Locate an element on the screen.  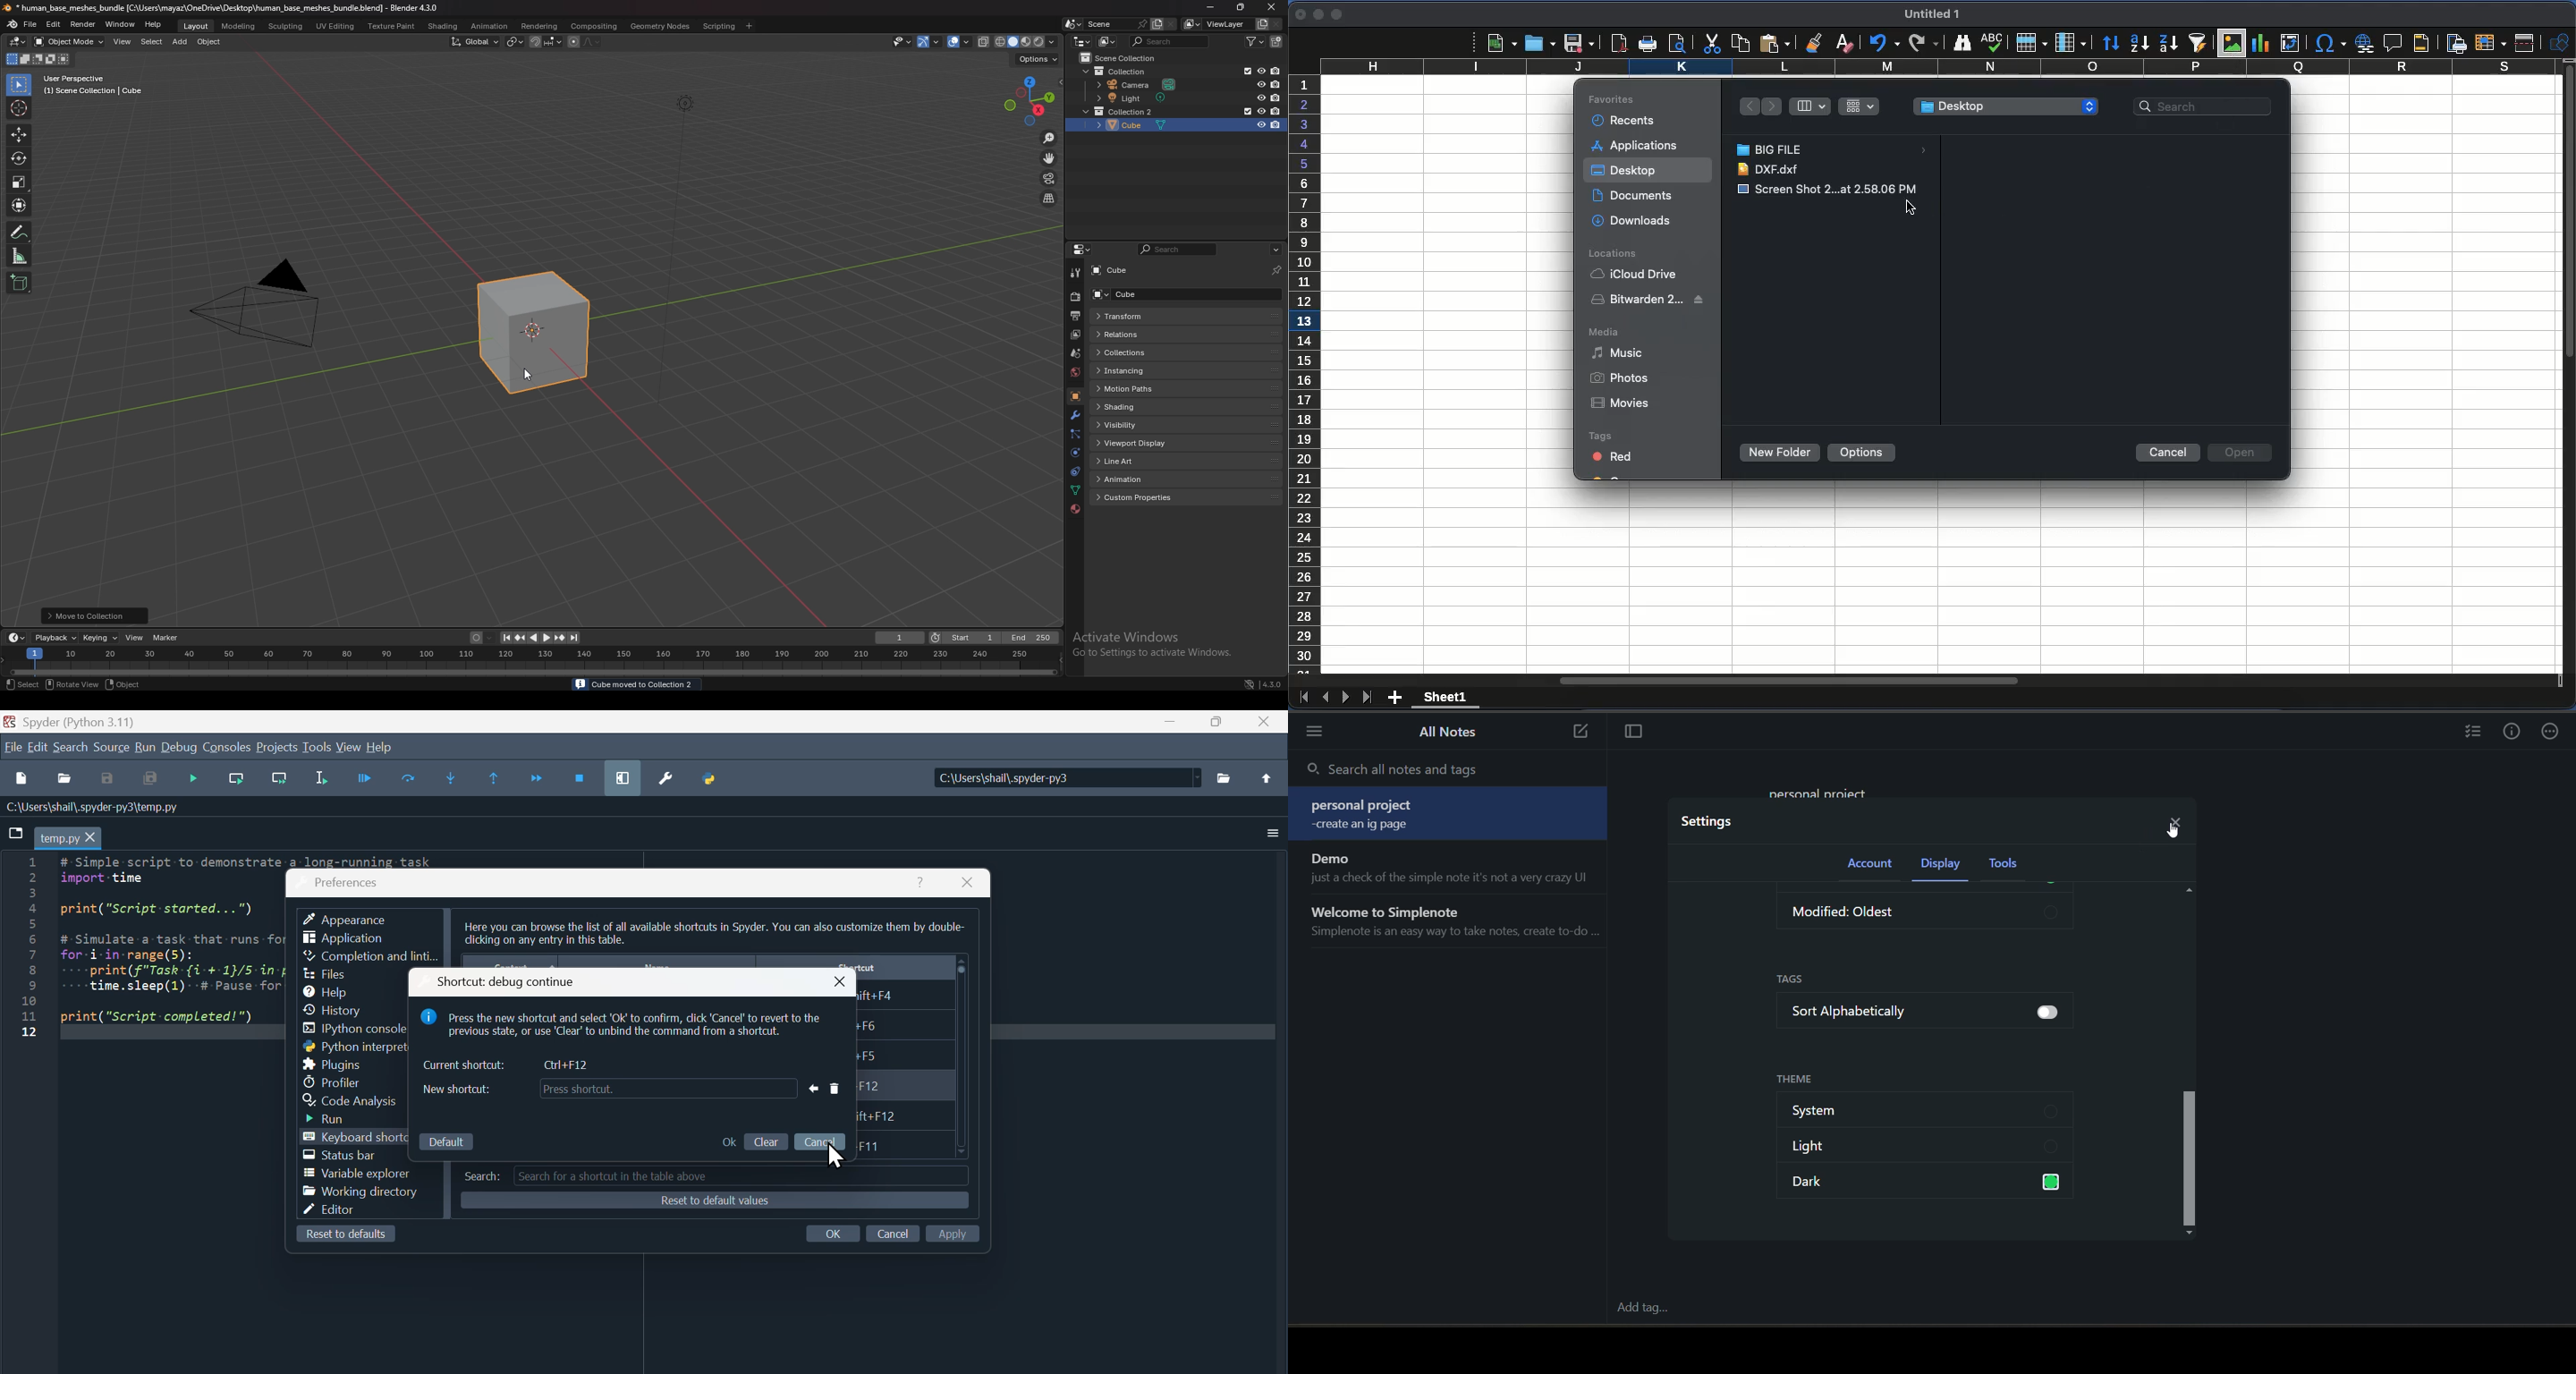
 is located at coordinates (839, 1234).